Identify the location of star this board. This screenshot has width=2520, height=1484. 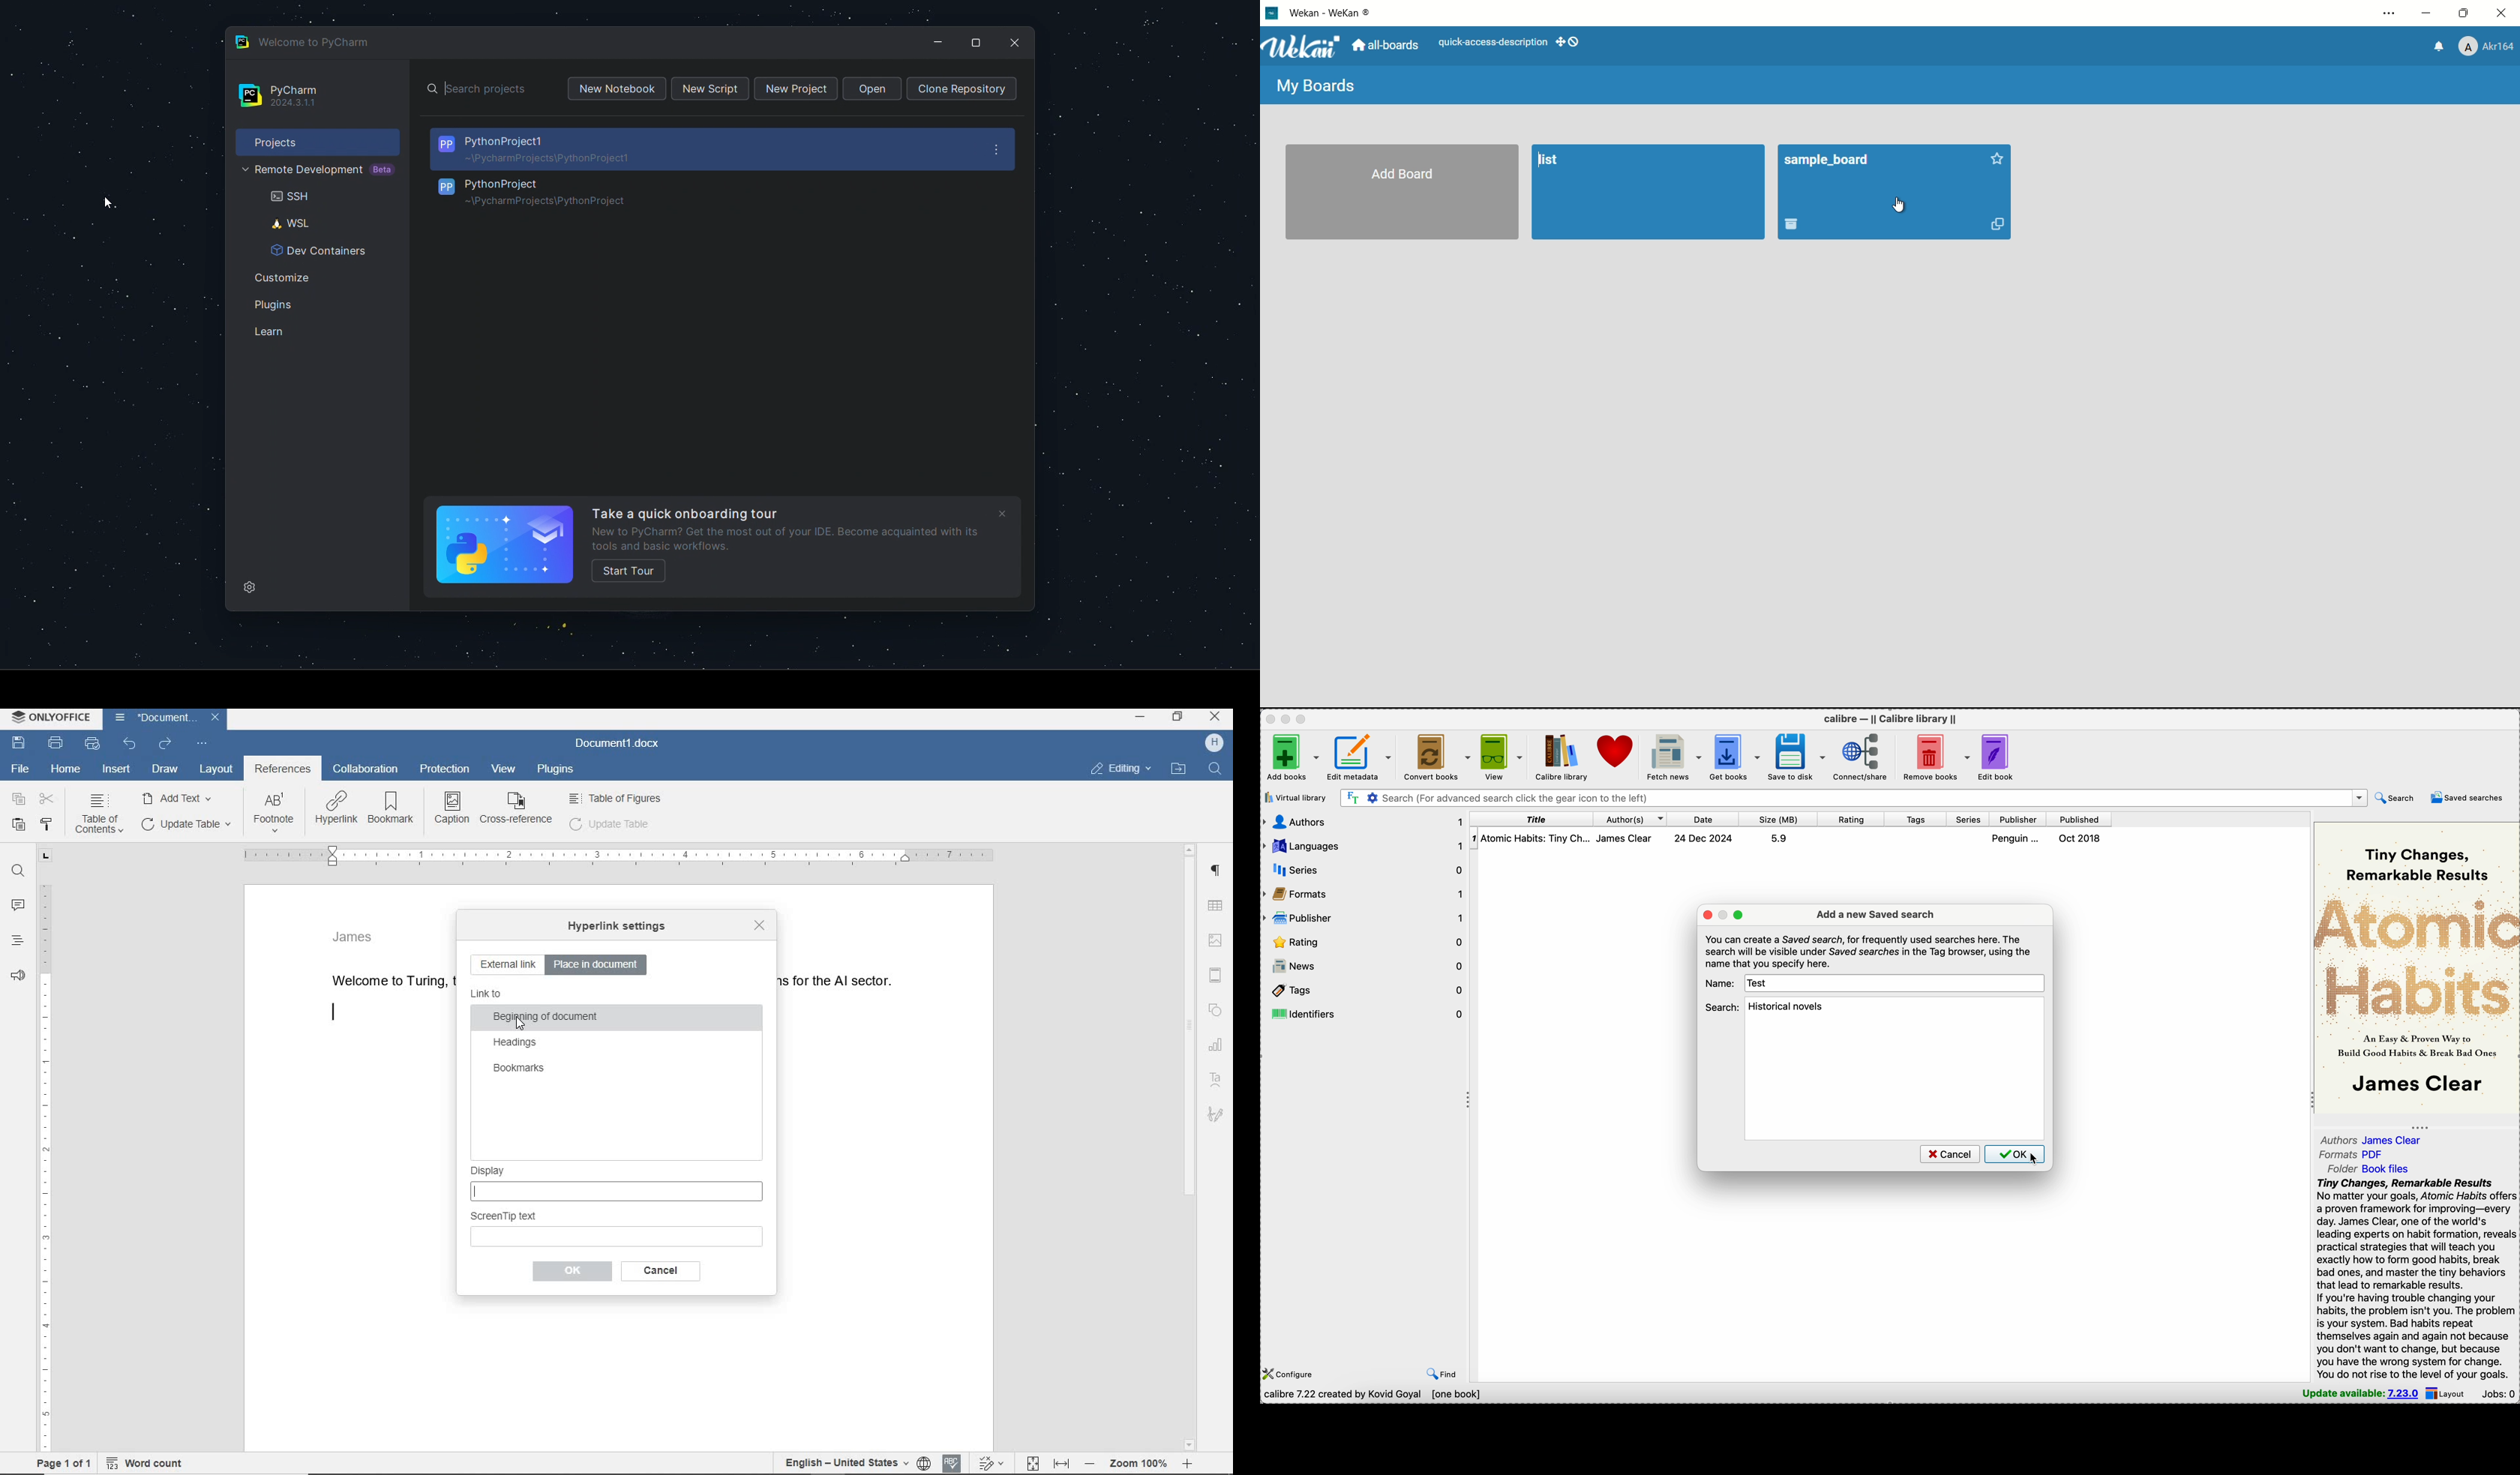
(1998, 160).